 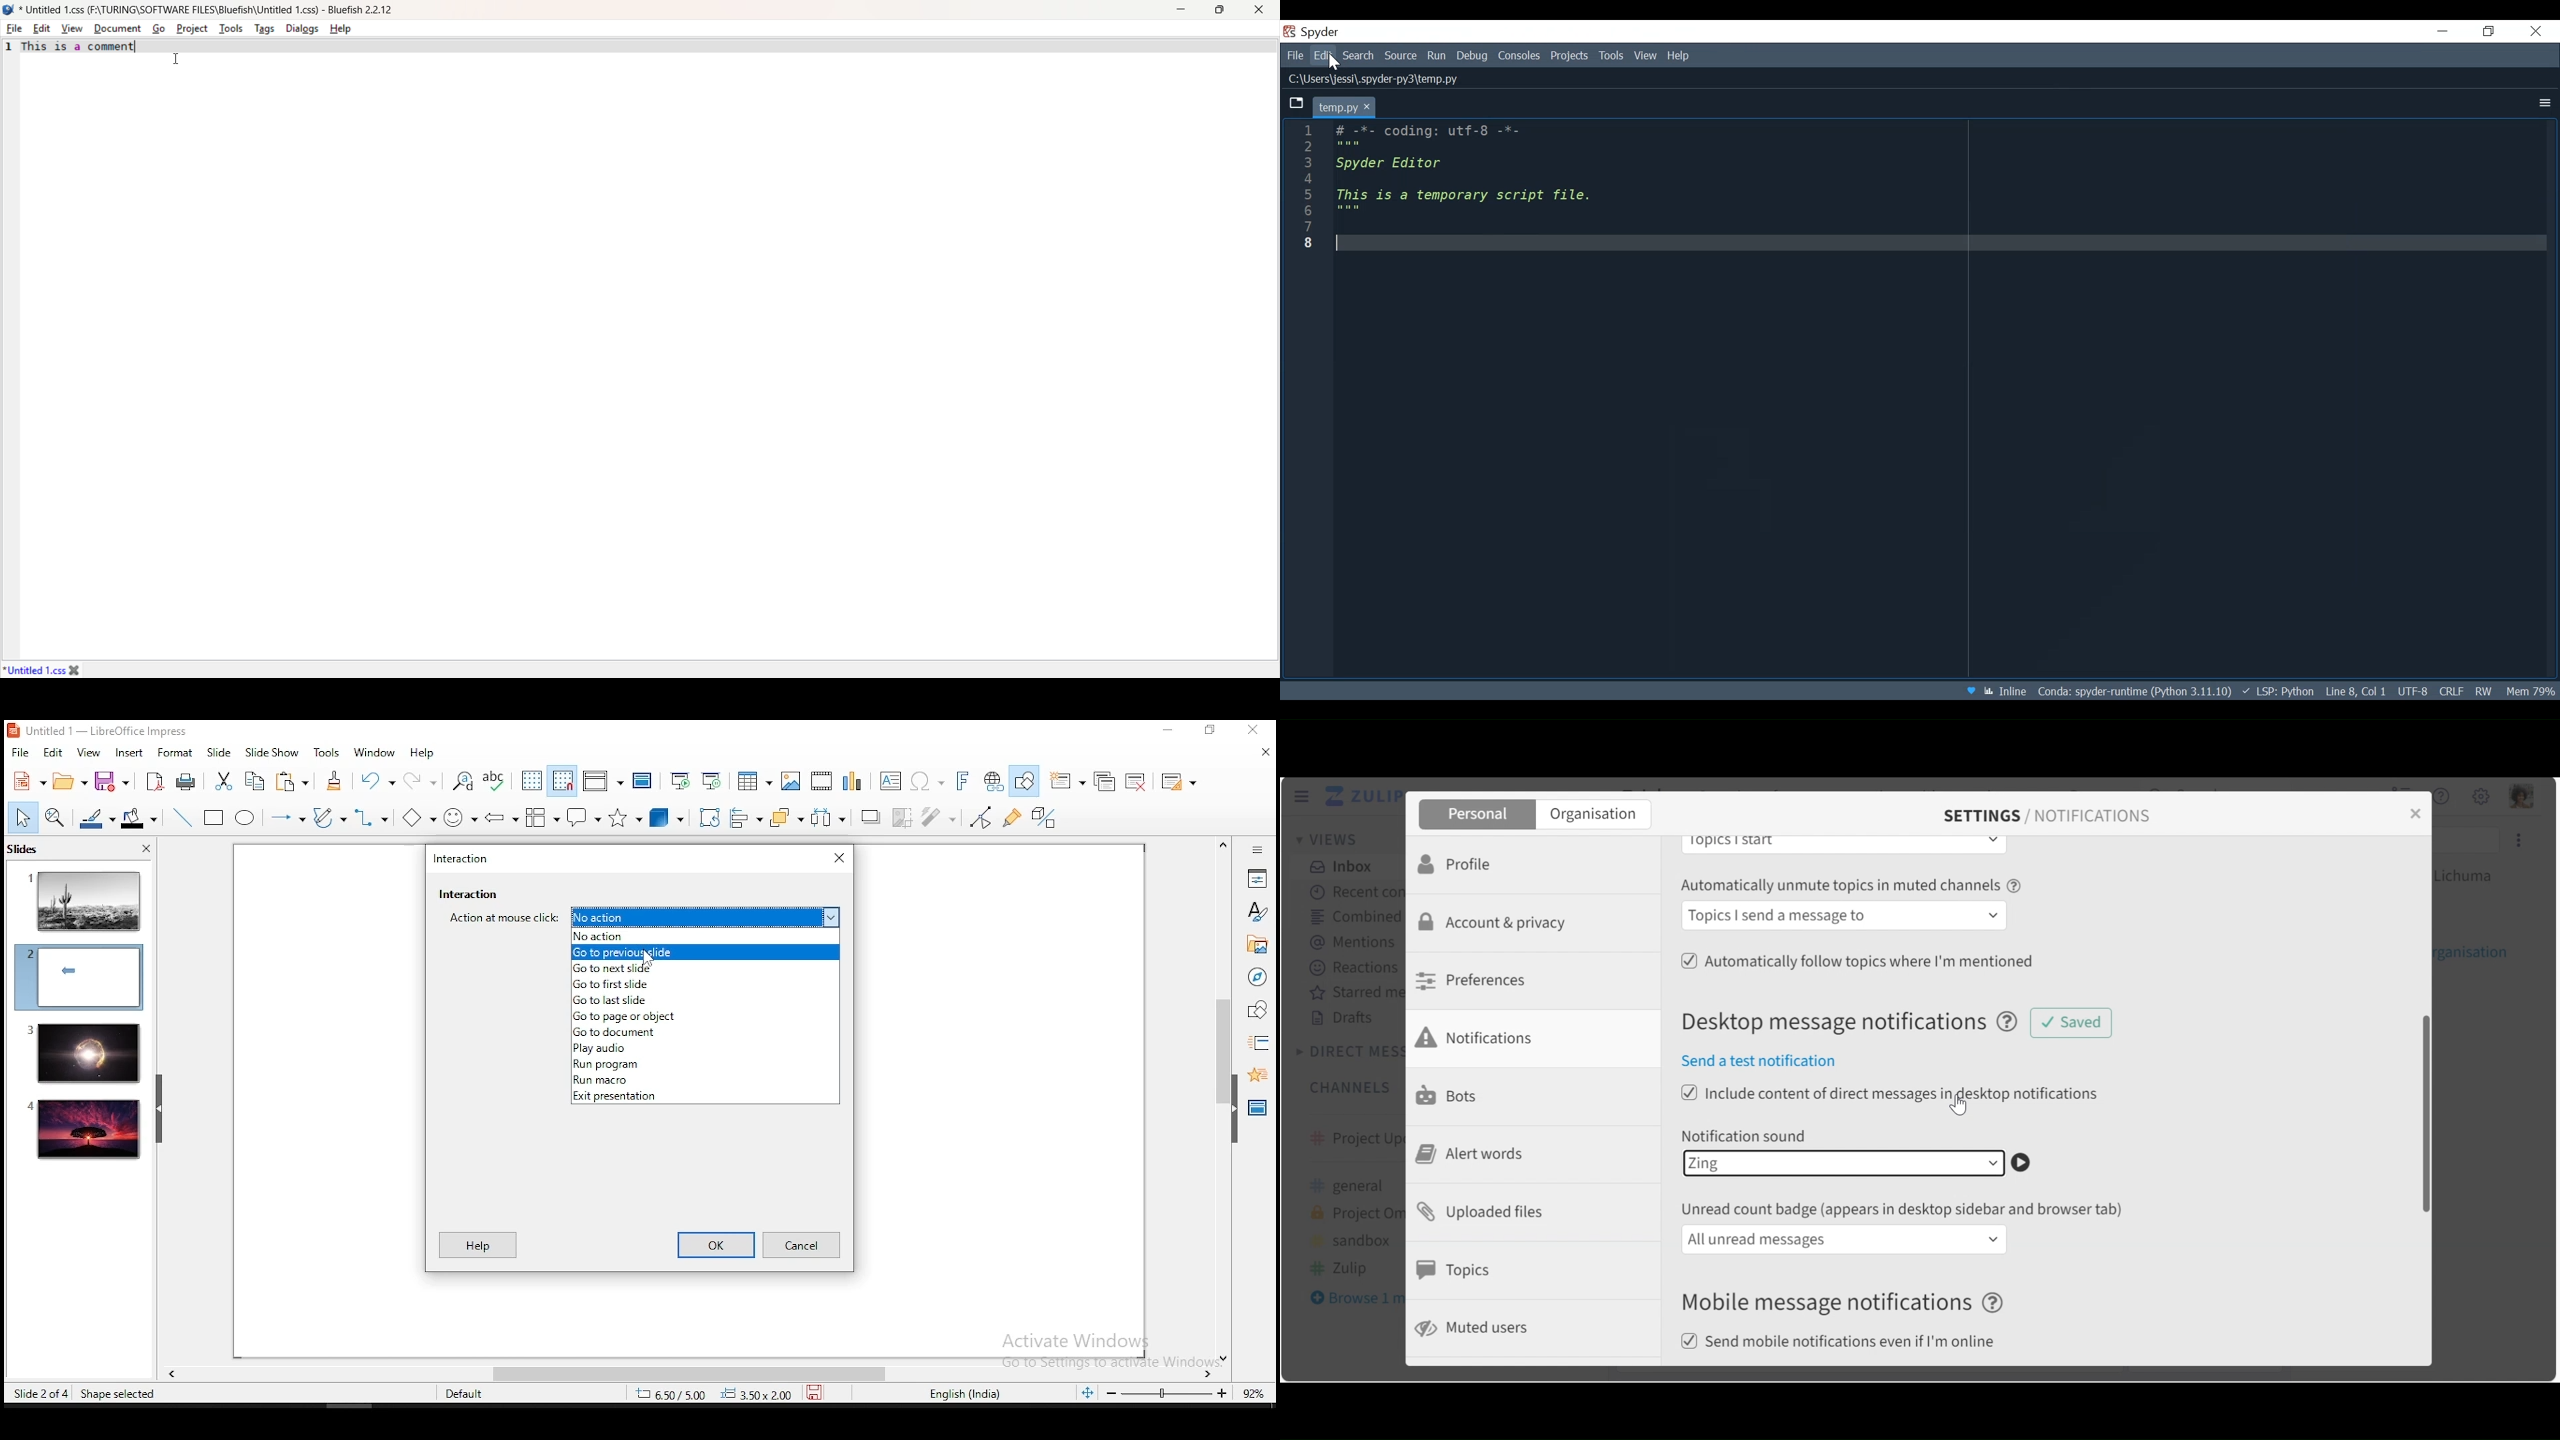 I want to click on save, so click(x=112, y=783).